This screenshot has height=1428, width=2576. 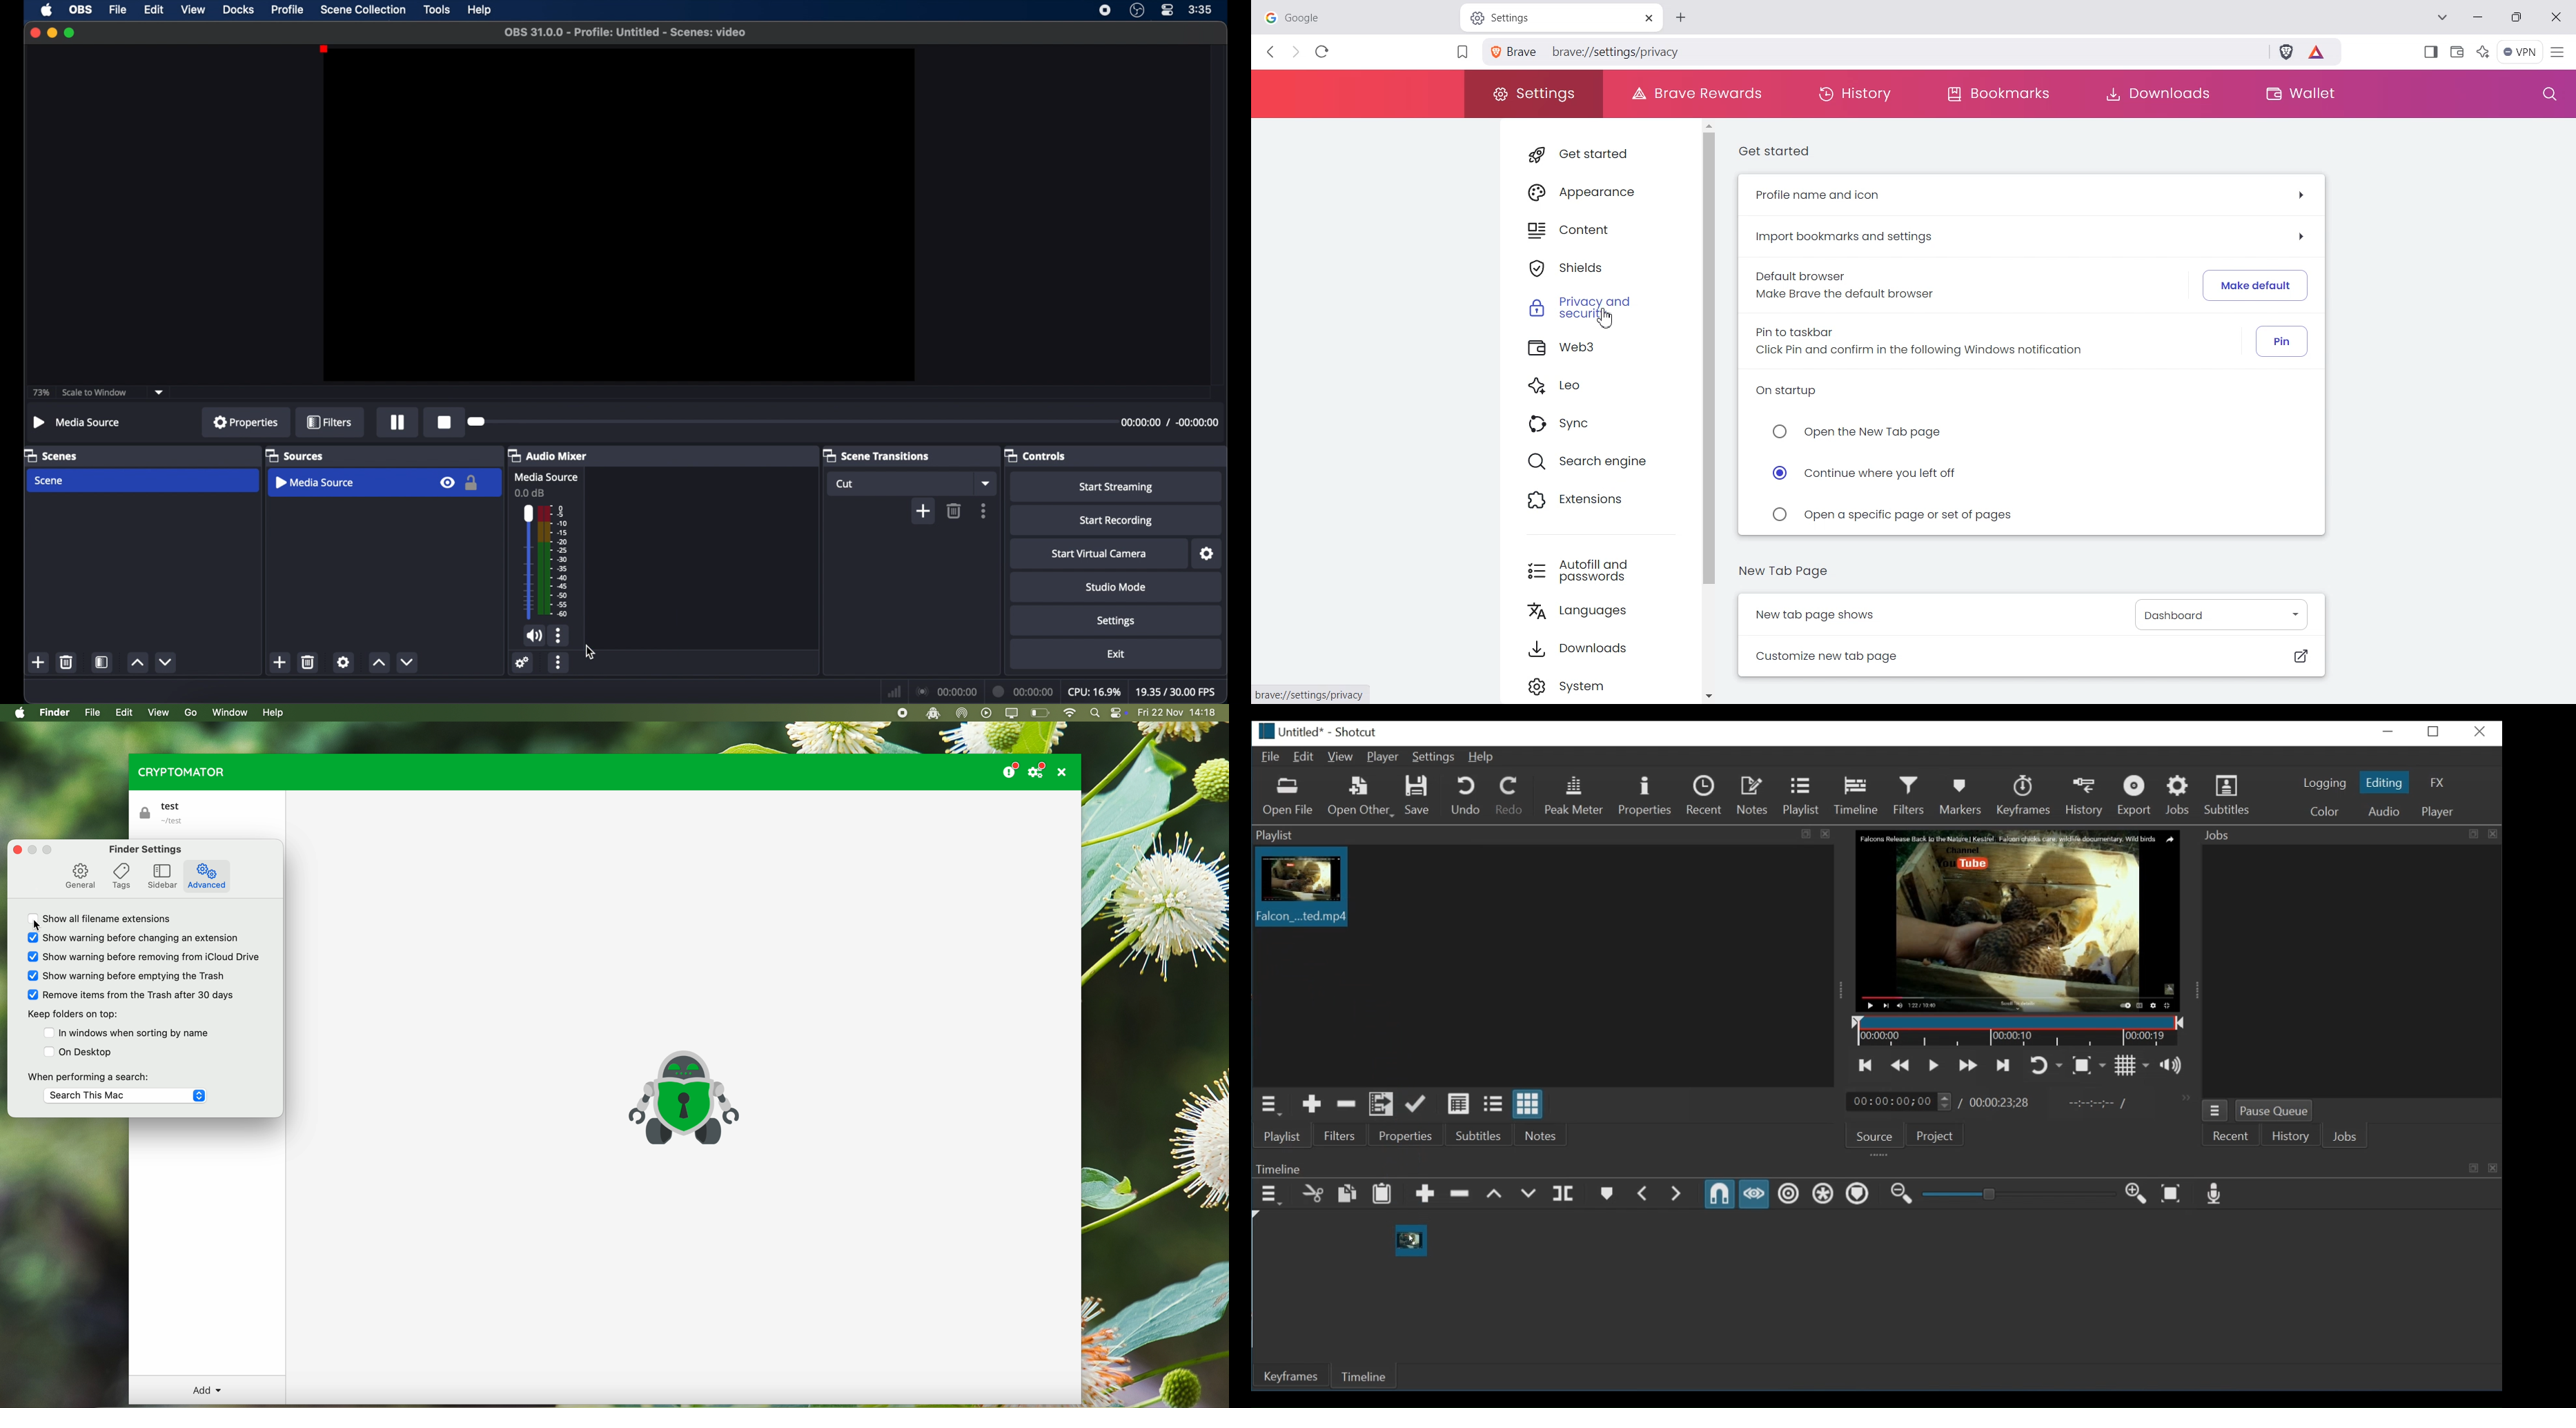 I want to click on add, so click(x=38, y=662).